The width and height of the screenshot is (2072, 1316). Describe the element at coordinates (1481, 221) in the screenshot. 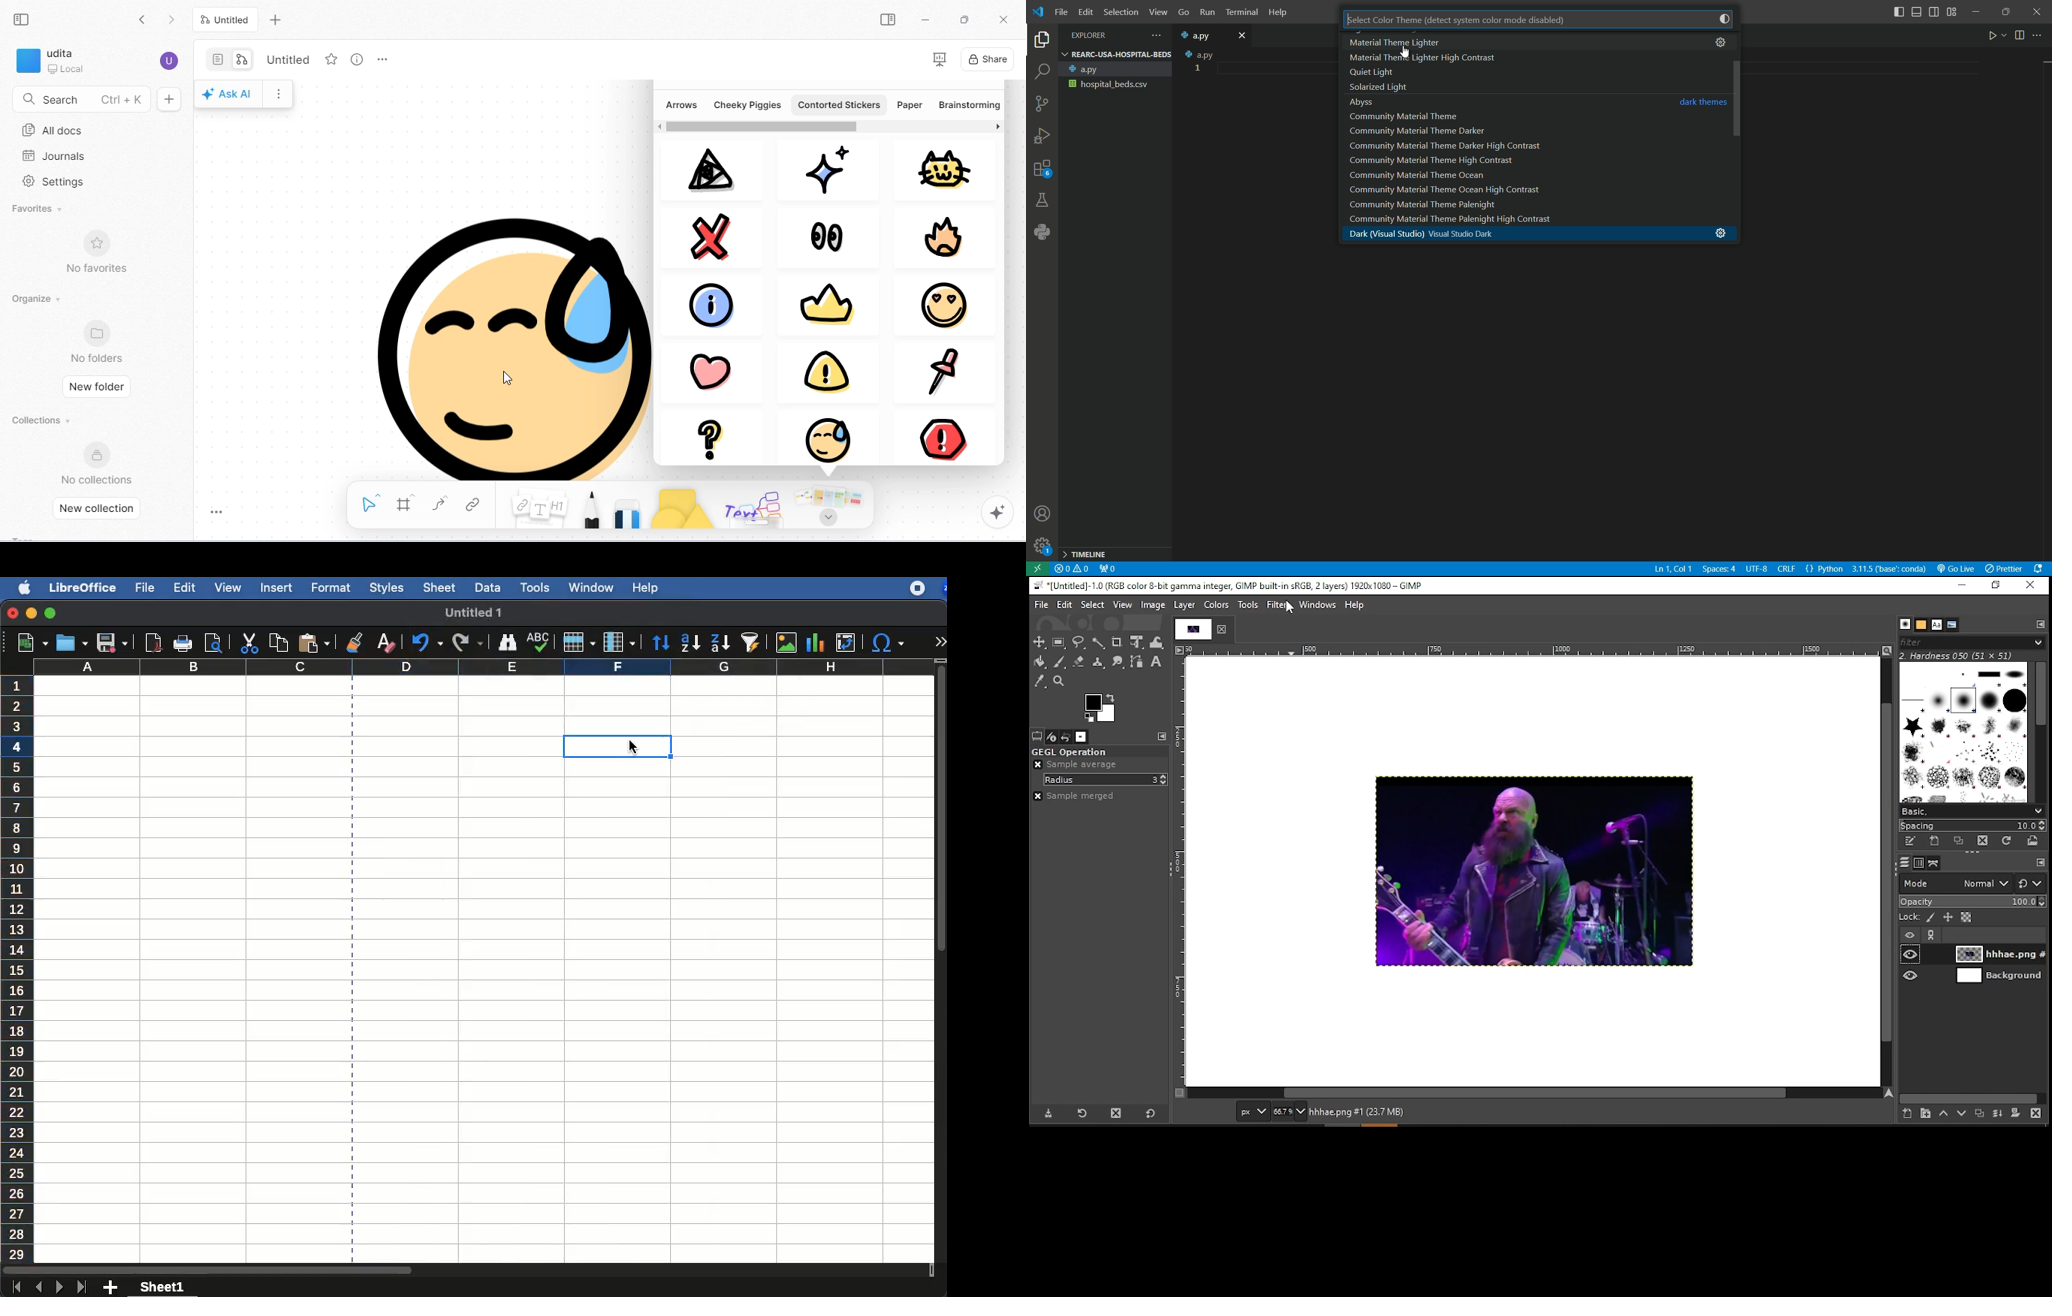

I see `Community Material Theme Palenight High Contrast` at that location.